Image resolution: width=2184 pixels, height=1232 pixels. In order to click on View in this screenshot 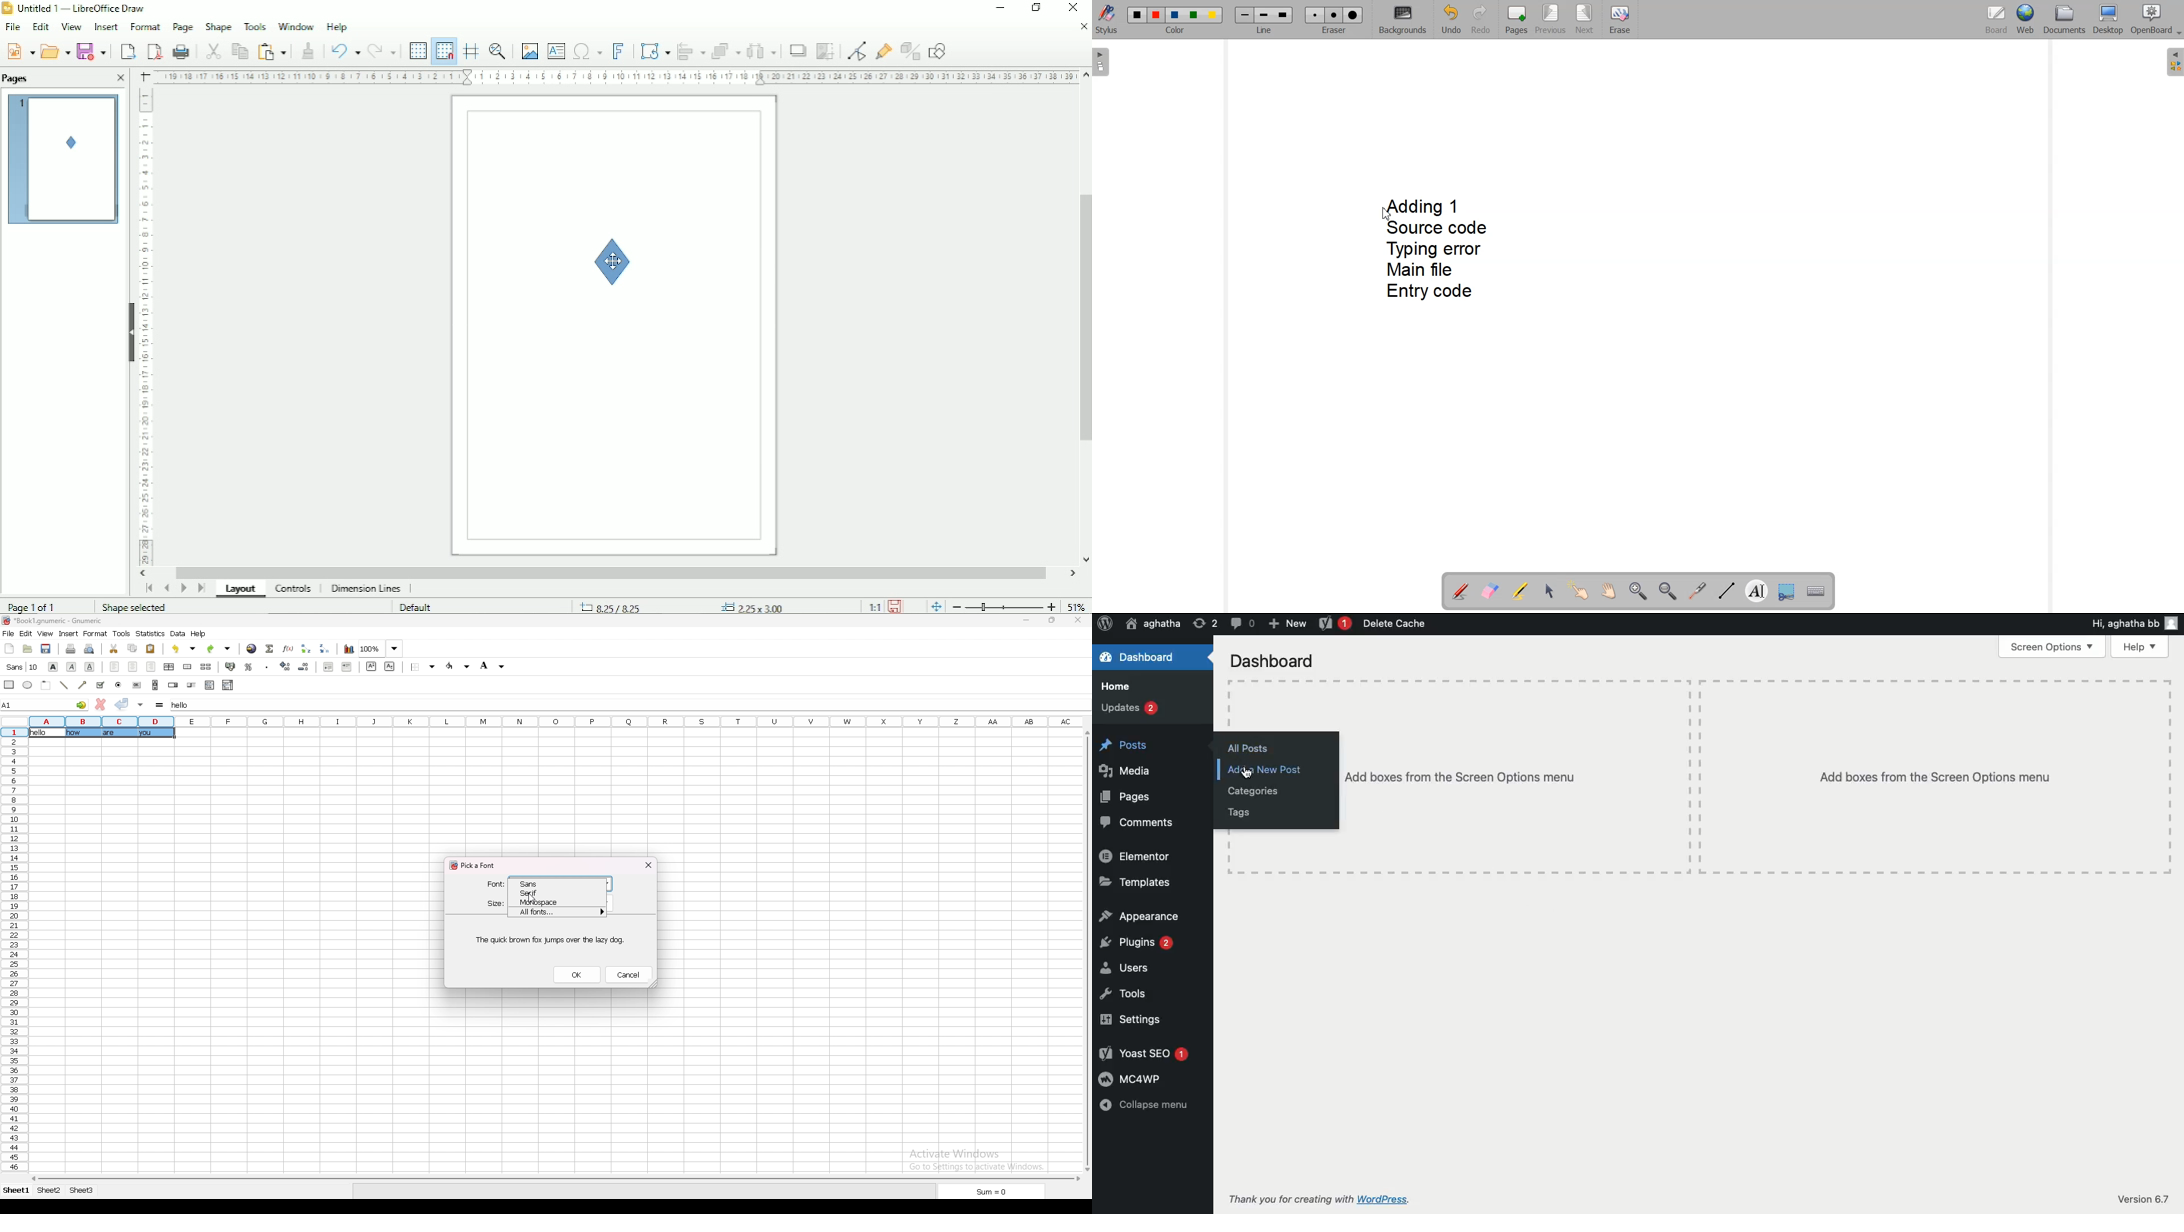, I will do `click(71, 27)`.